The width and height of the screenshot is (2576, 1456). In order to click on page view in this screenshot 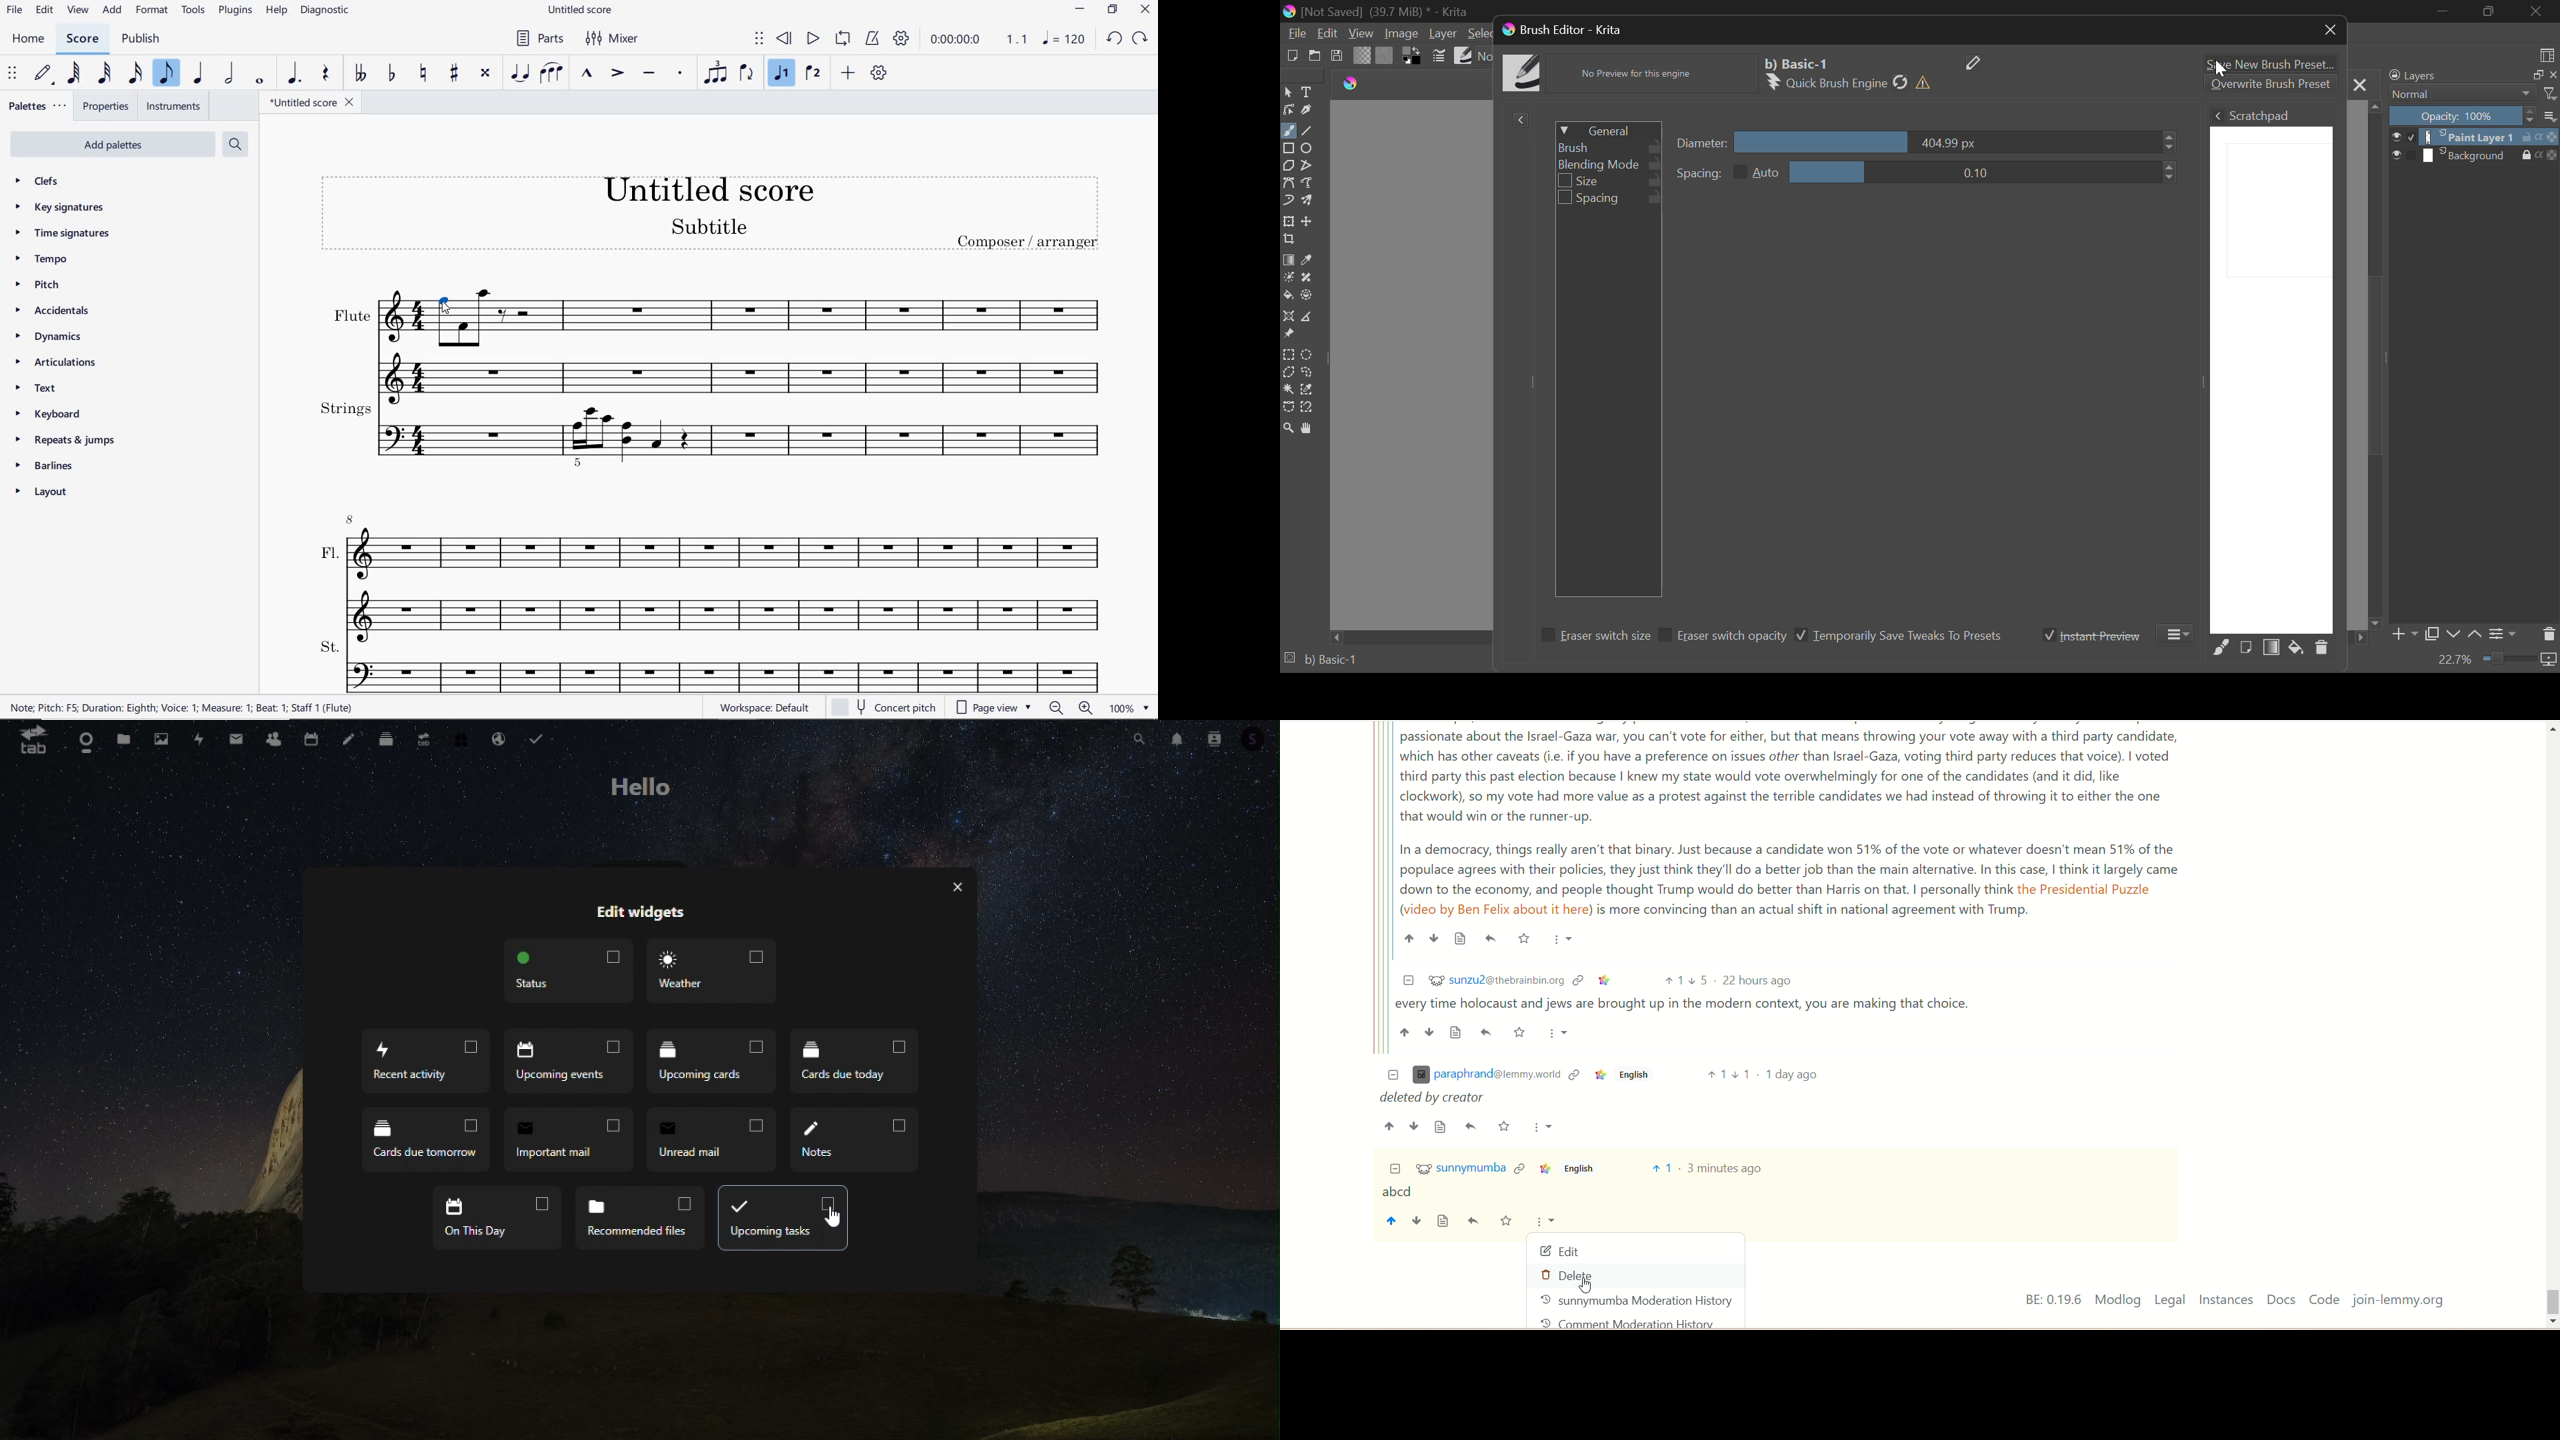, I will do `click(993, 708)`.